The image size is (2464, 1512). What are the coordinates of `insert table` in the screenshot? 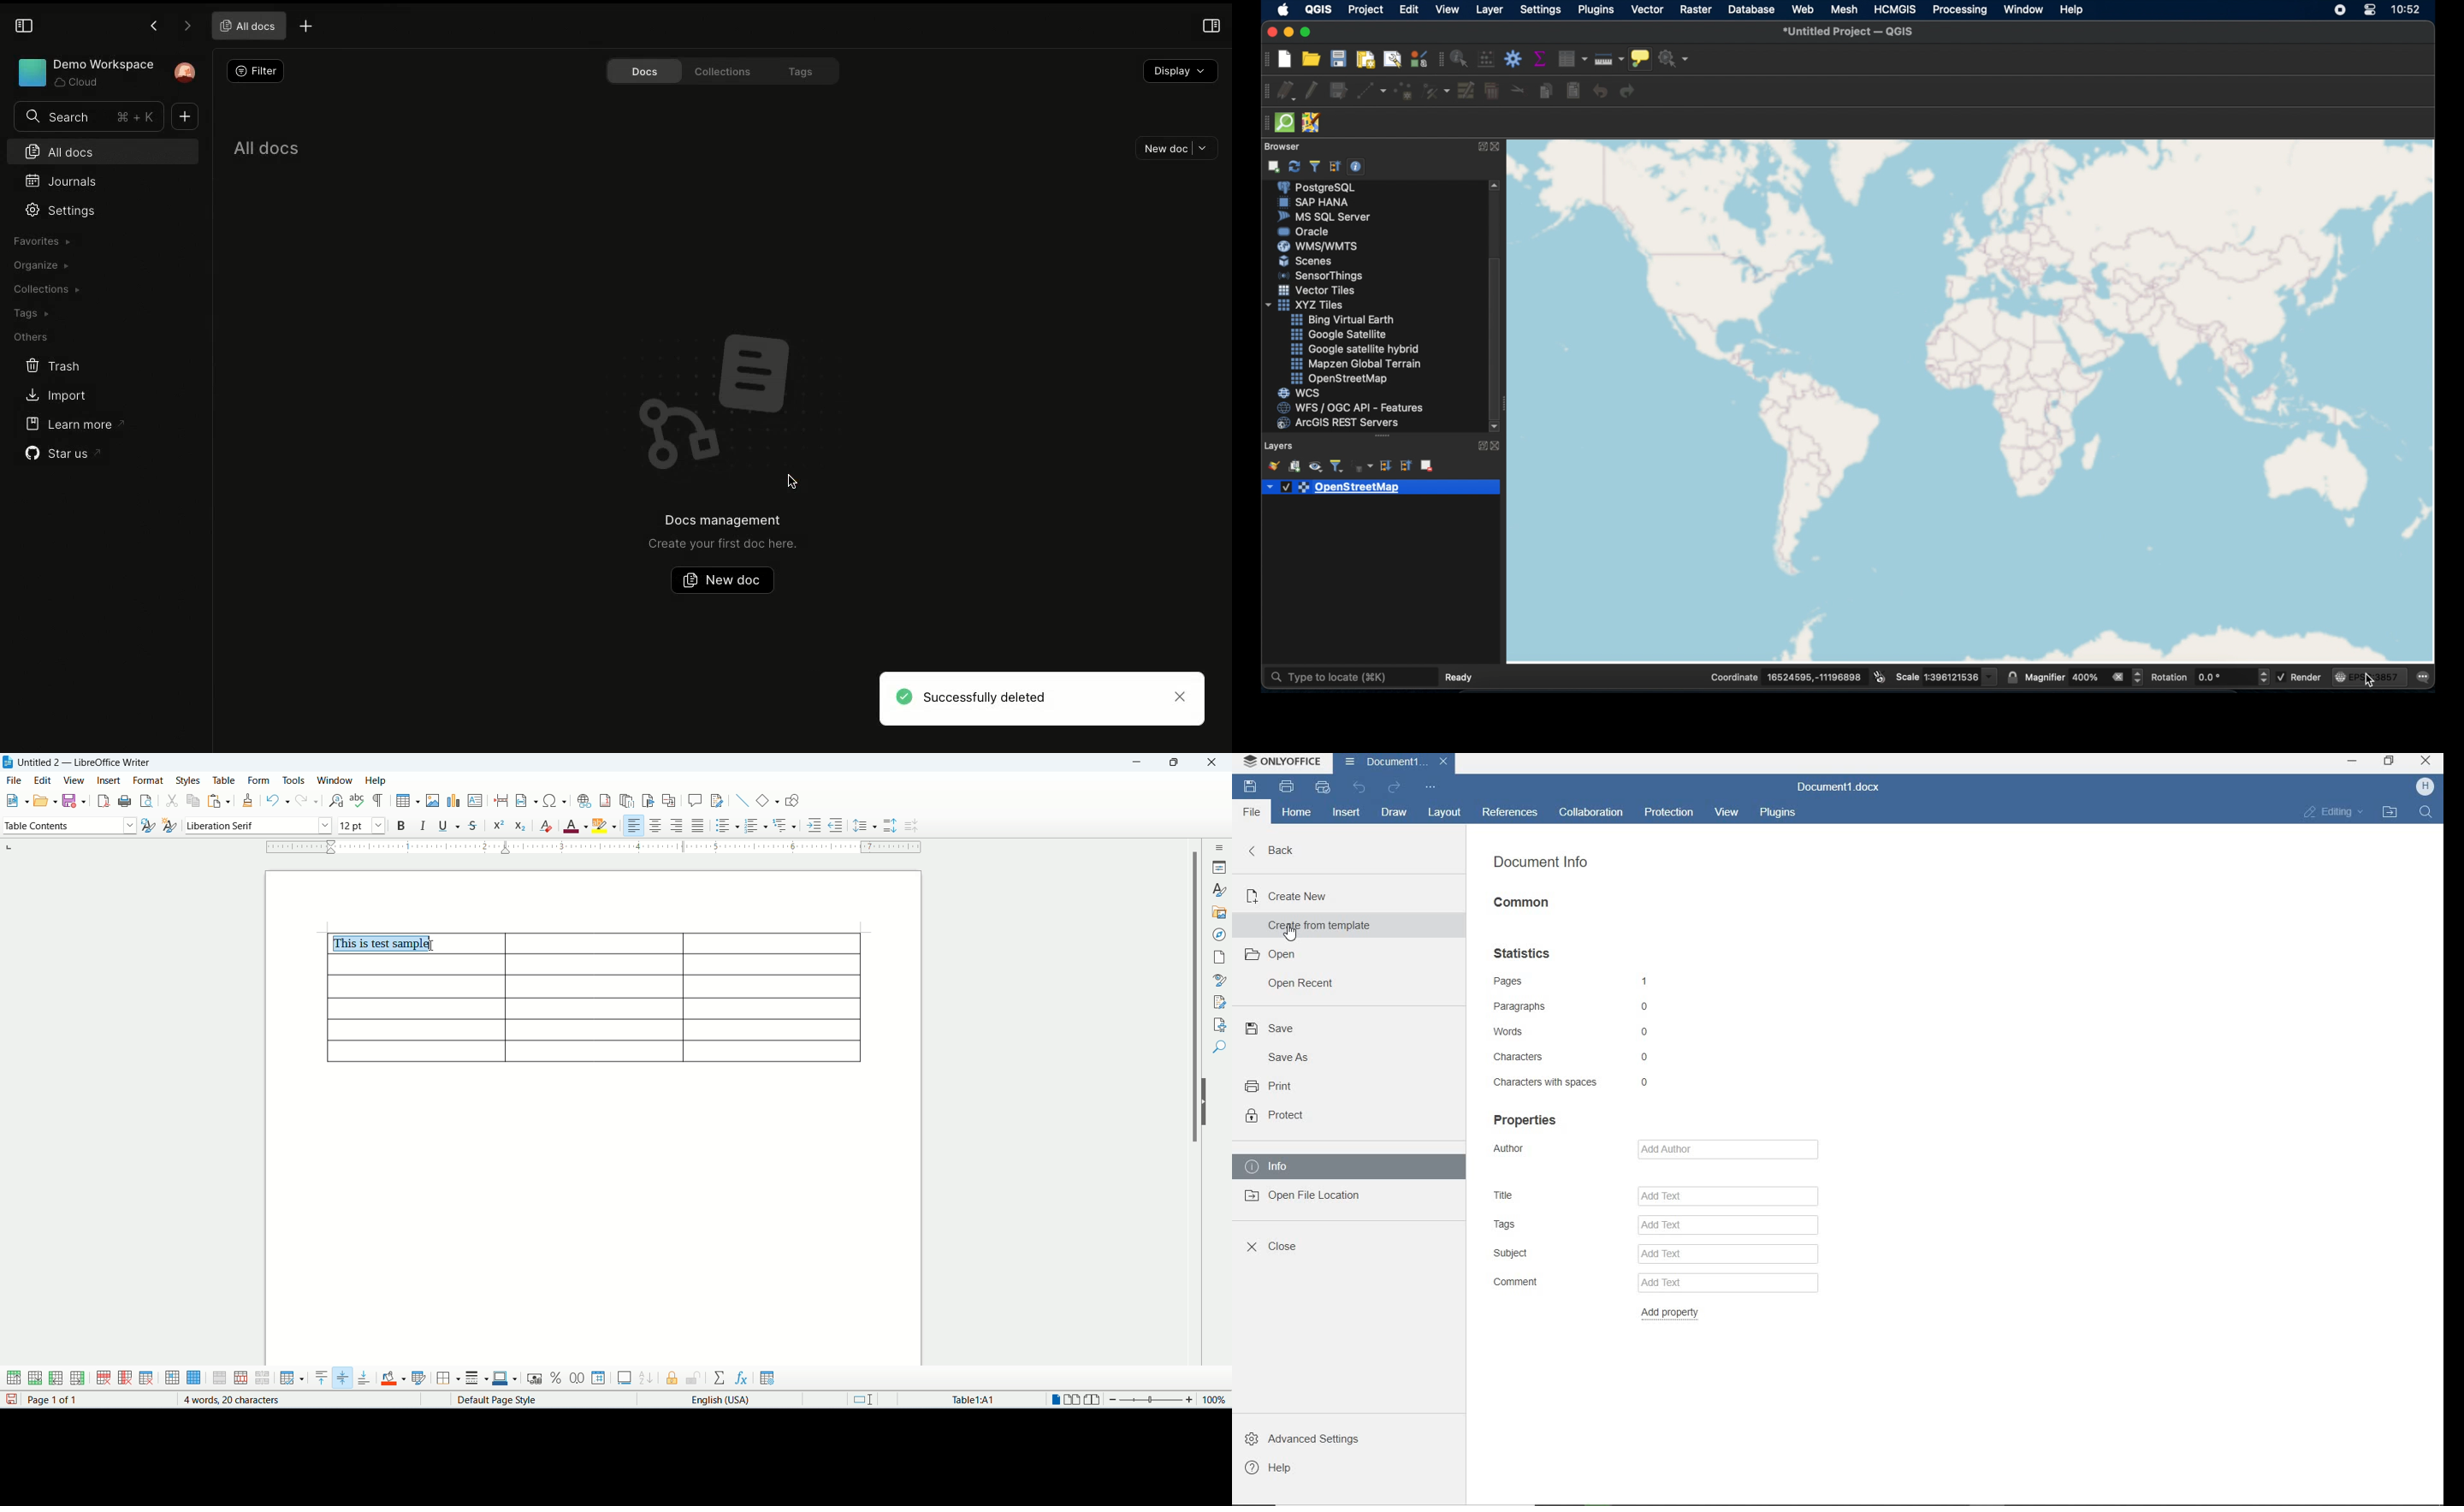 It's located at (407, 800).